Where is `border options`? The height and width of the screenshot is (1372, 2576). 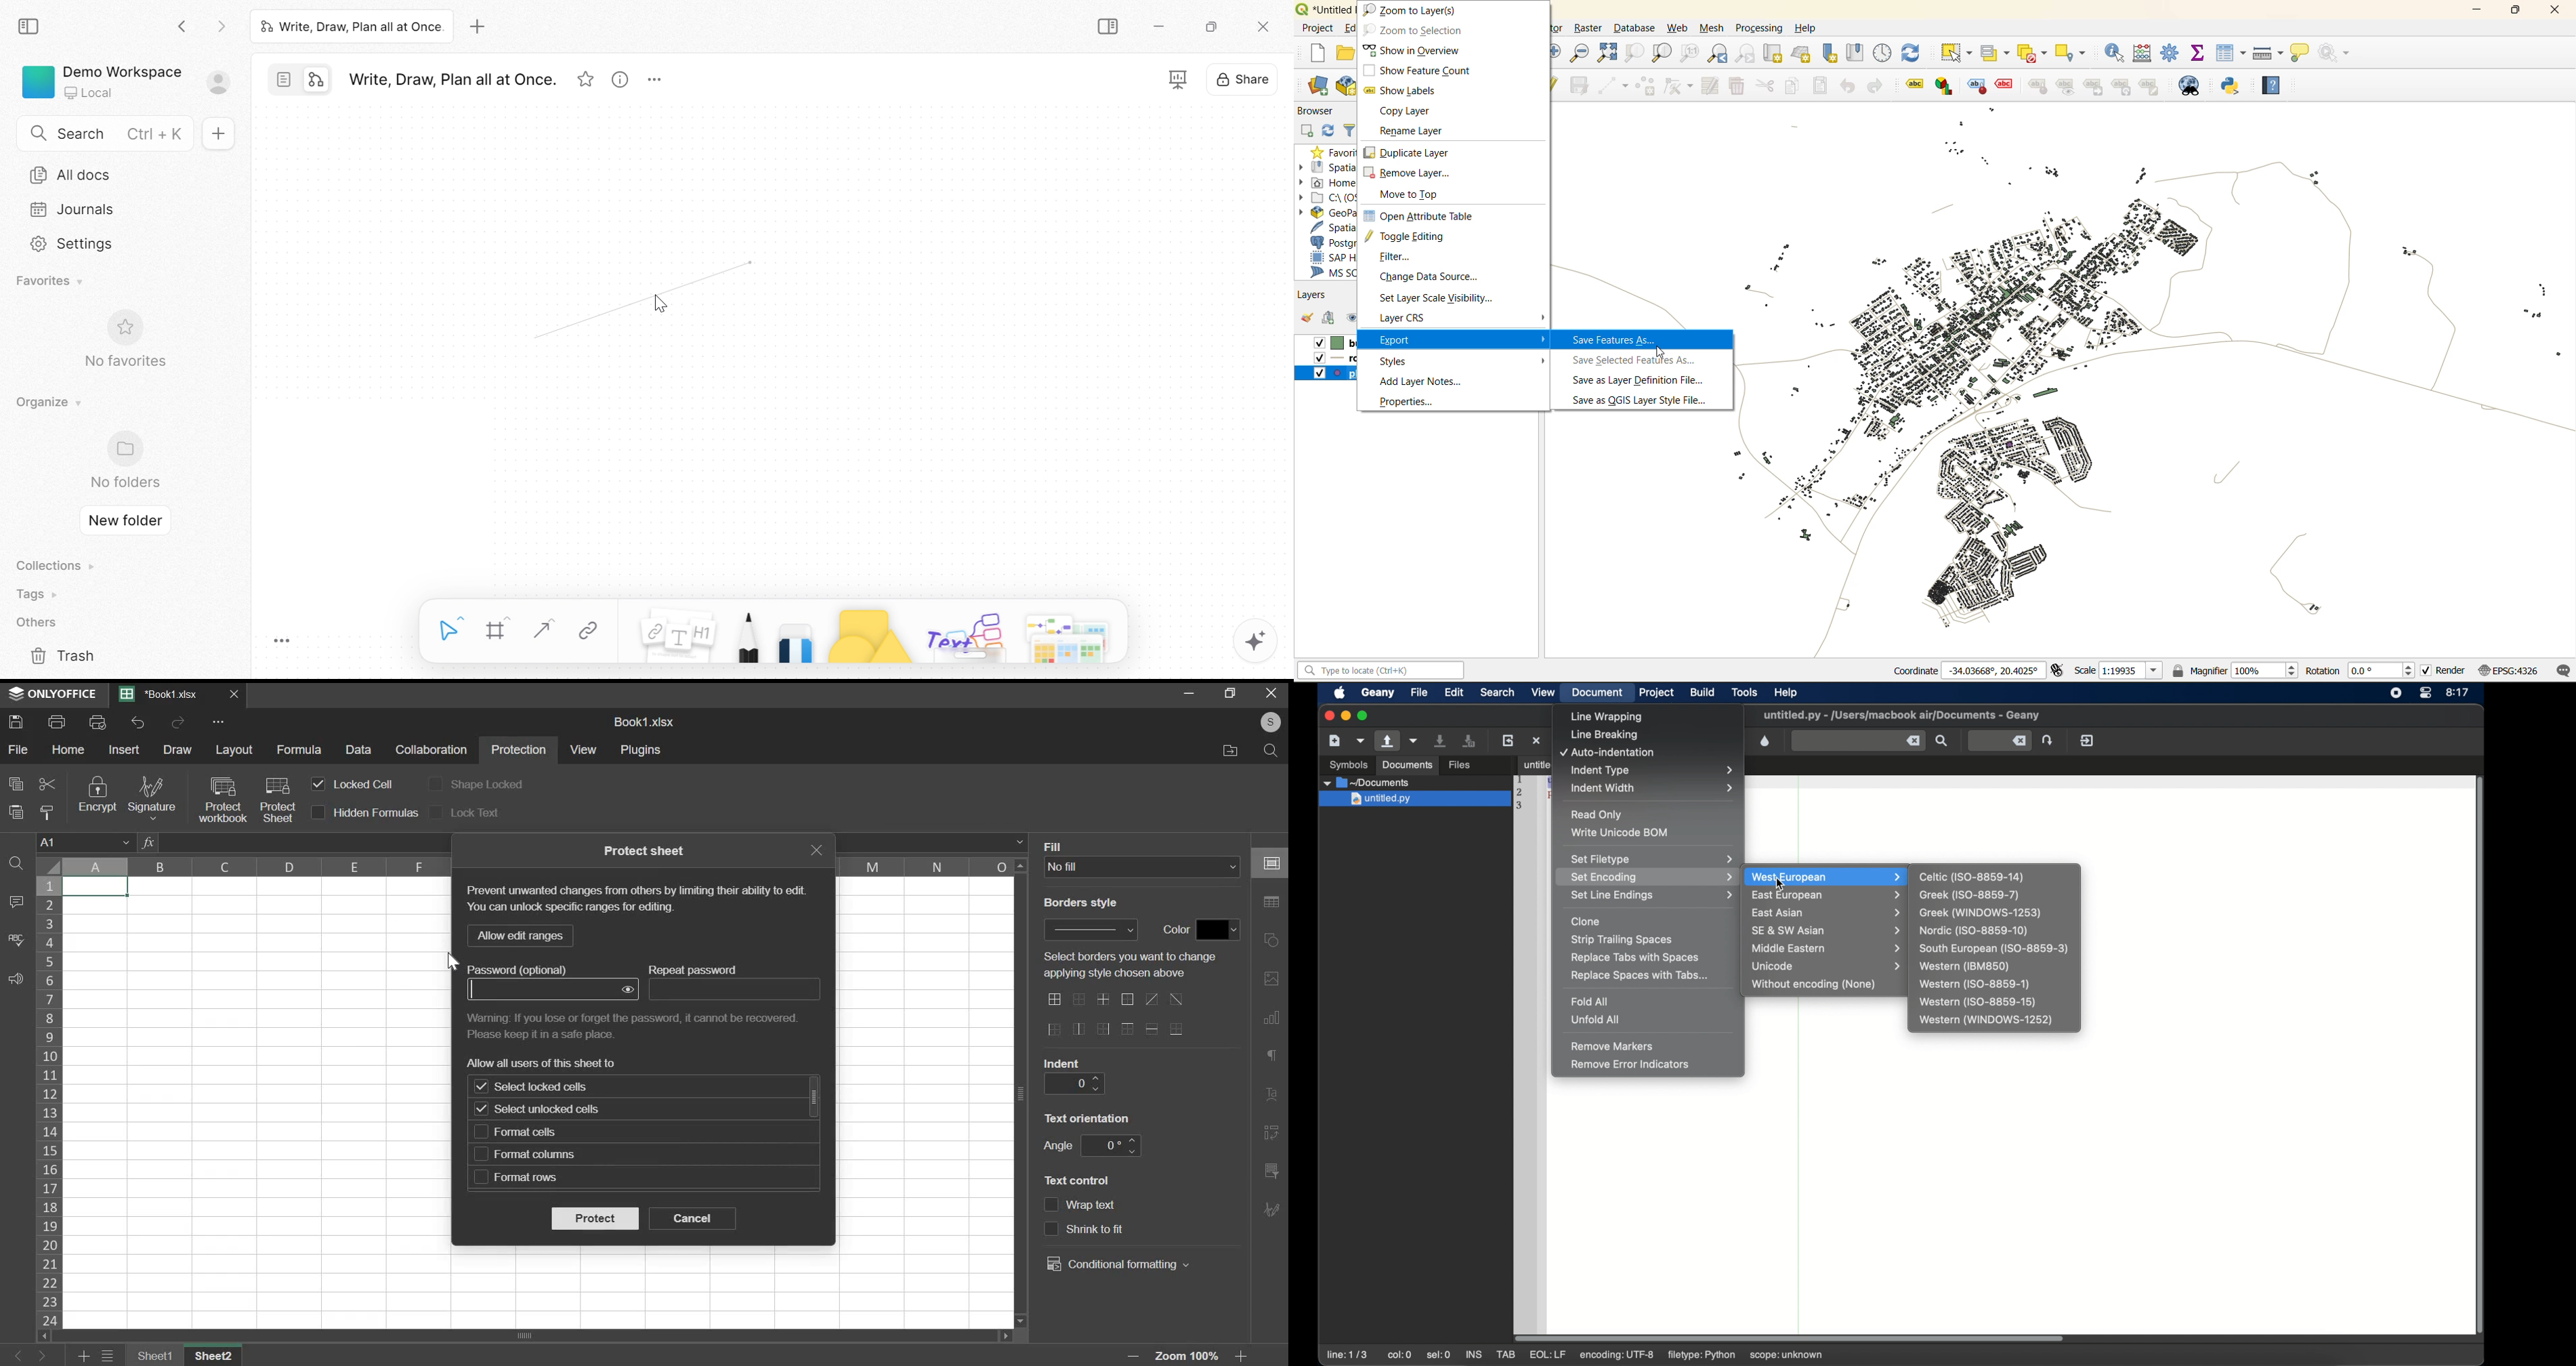
border options is located at coordinates (1079, 1029).